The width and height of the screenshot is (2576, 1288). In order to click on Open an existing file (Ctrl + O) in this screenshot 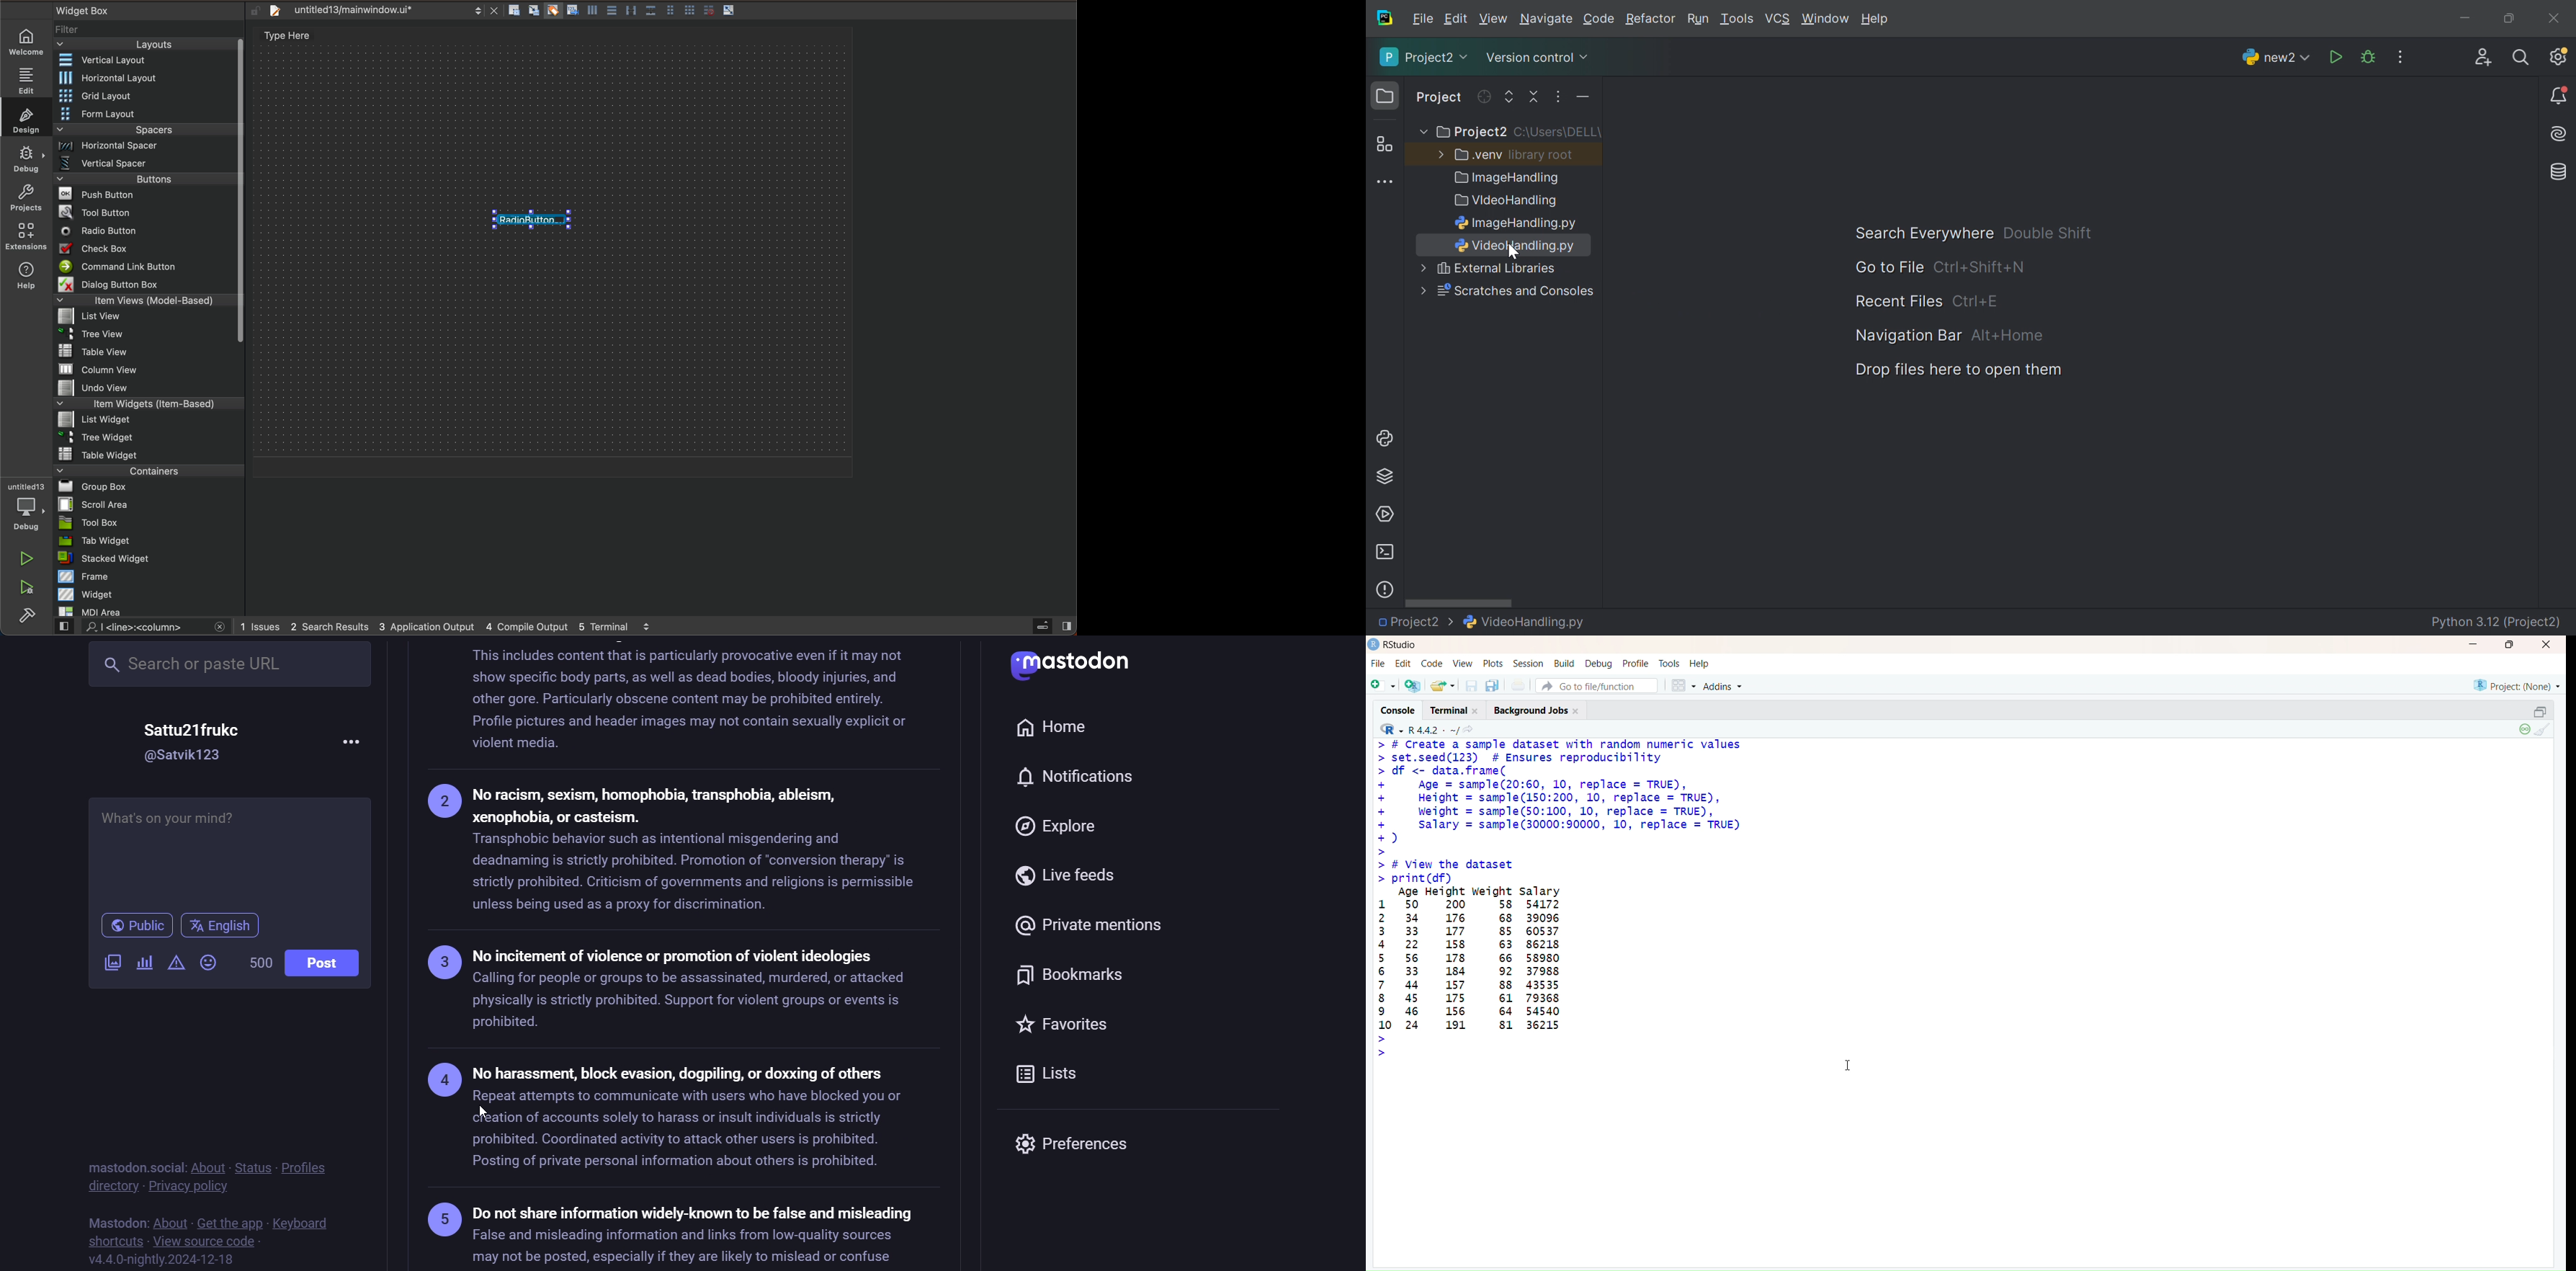, I will do `click(1441, 685)`.